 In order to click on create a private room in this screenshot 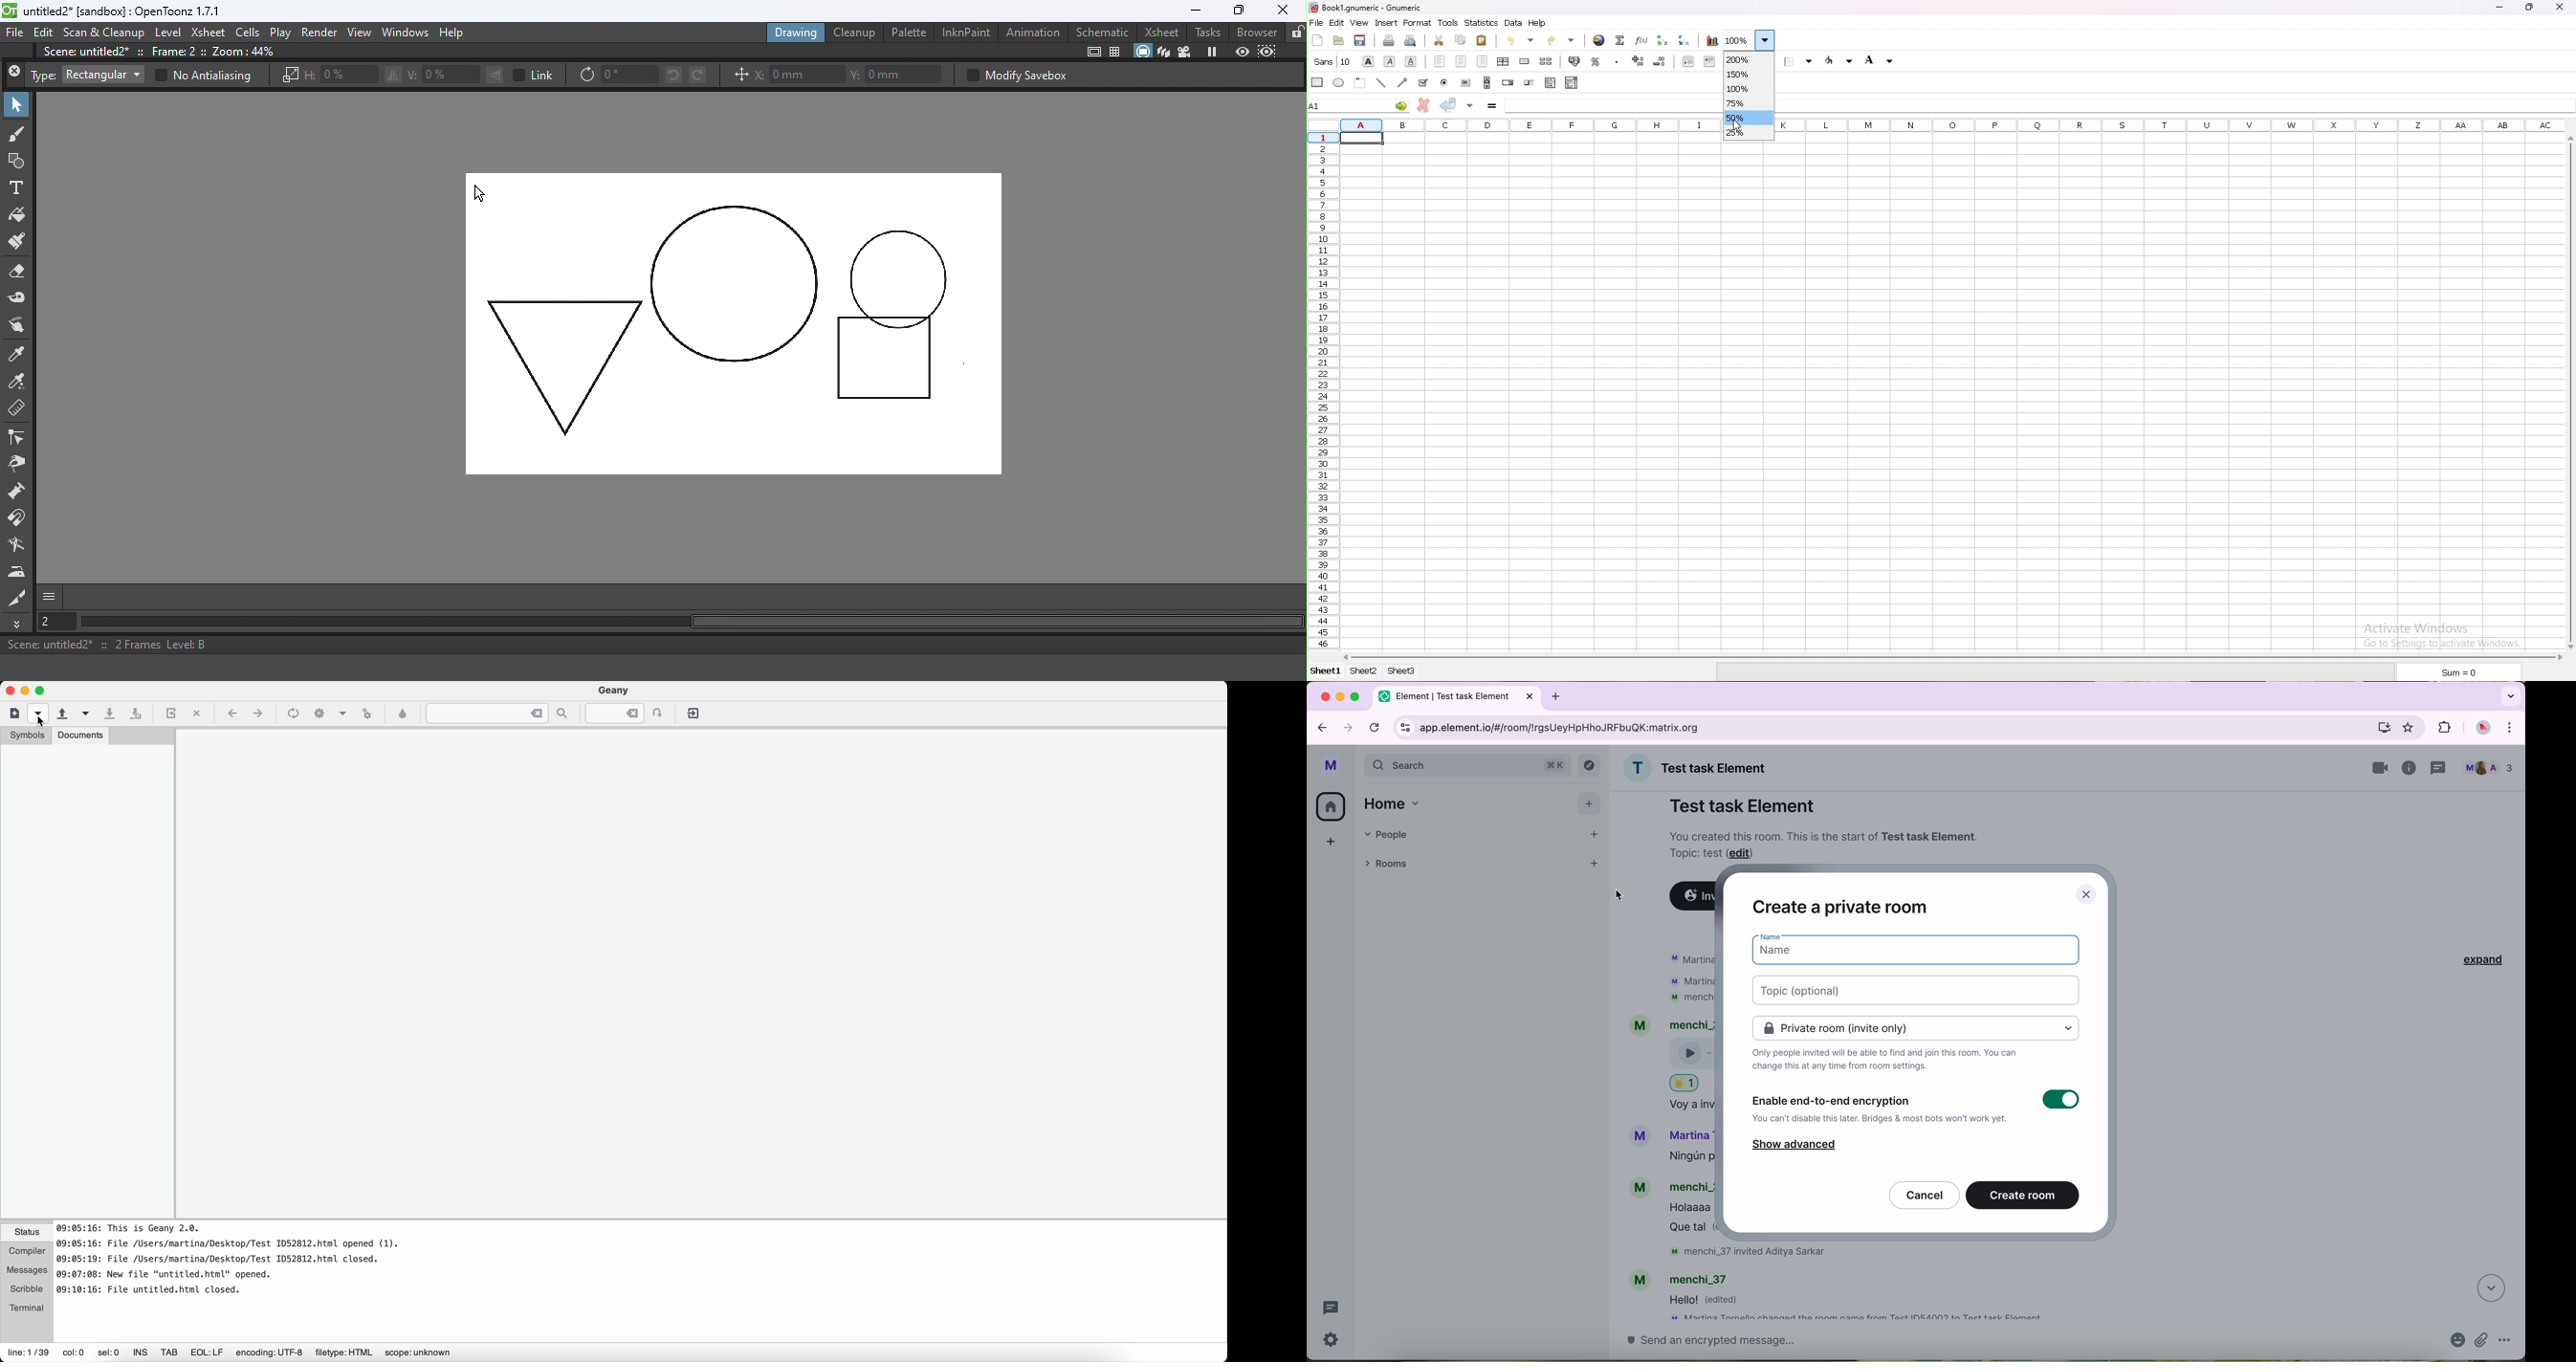, I will do `click(1840, 906)`.